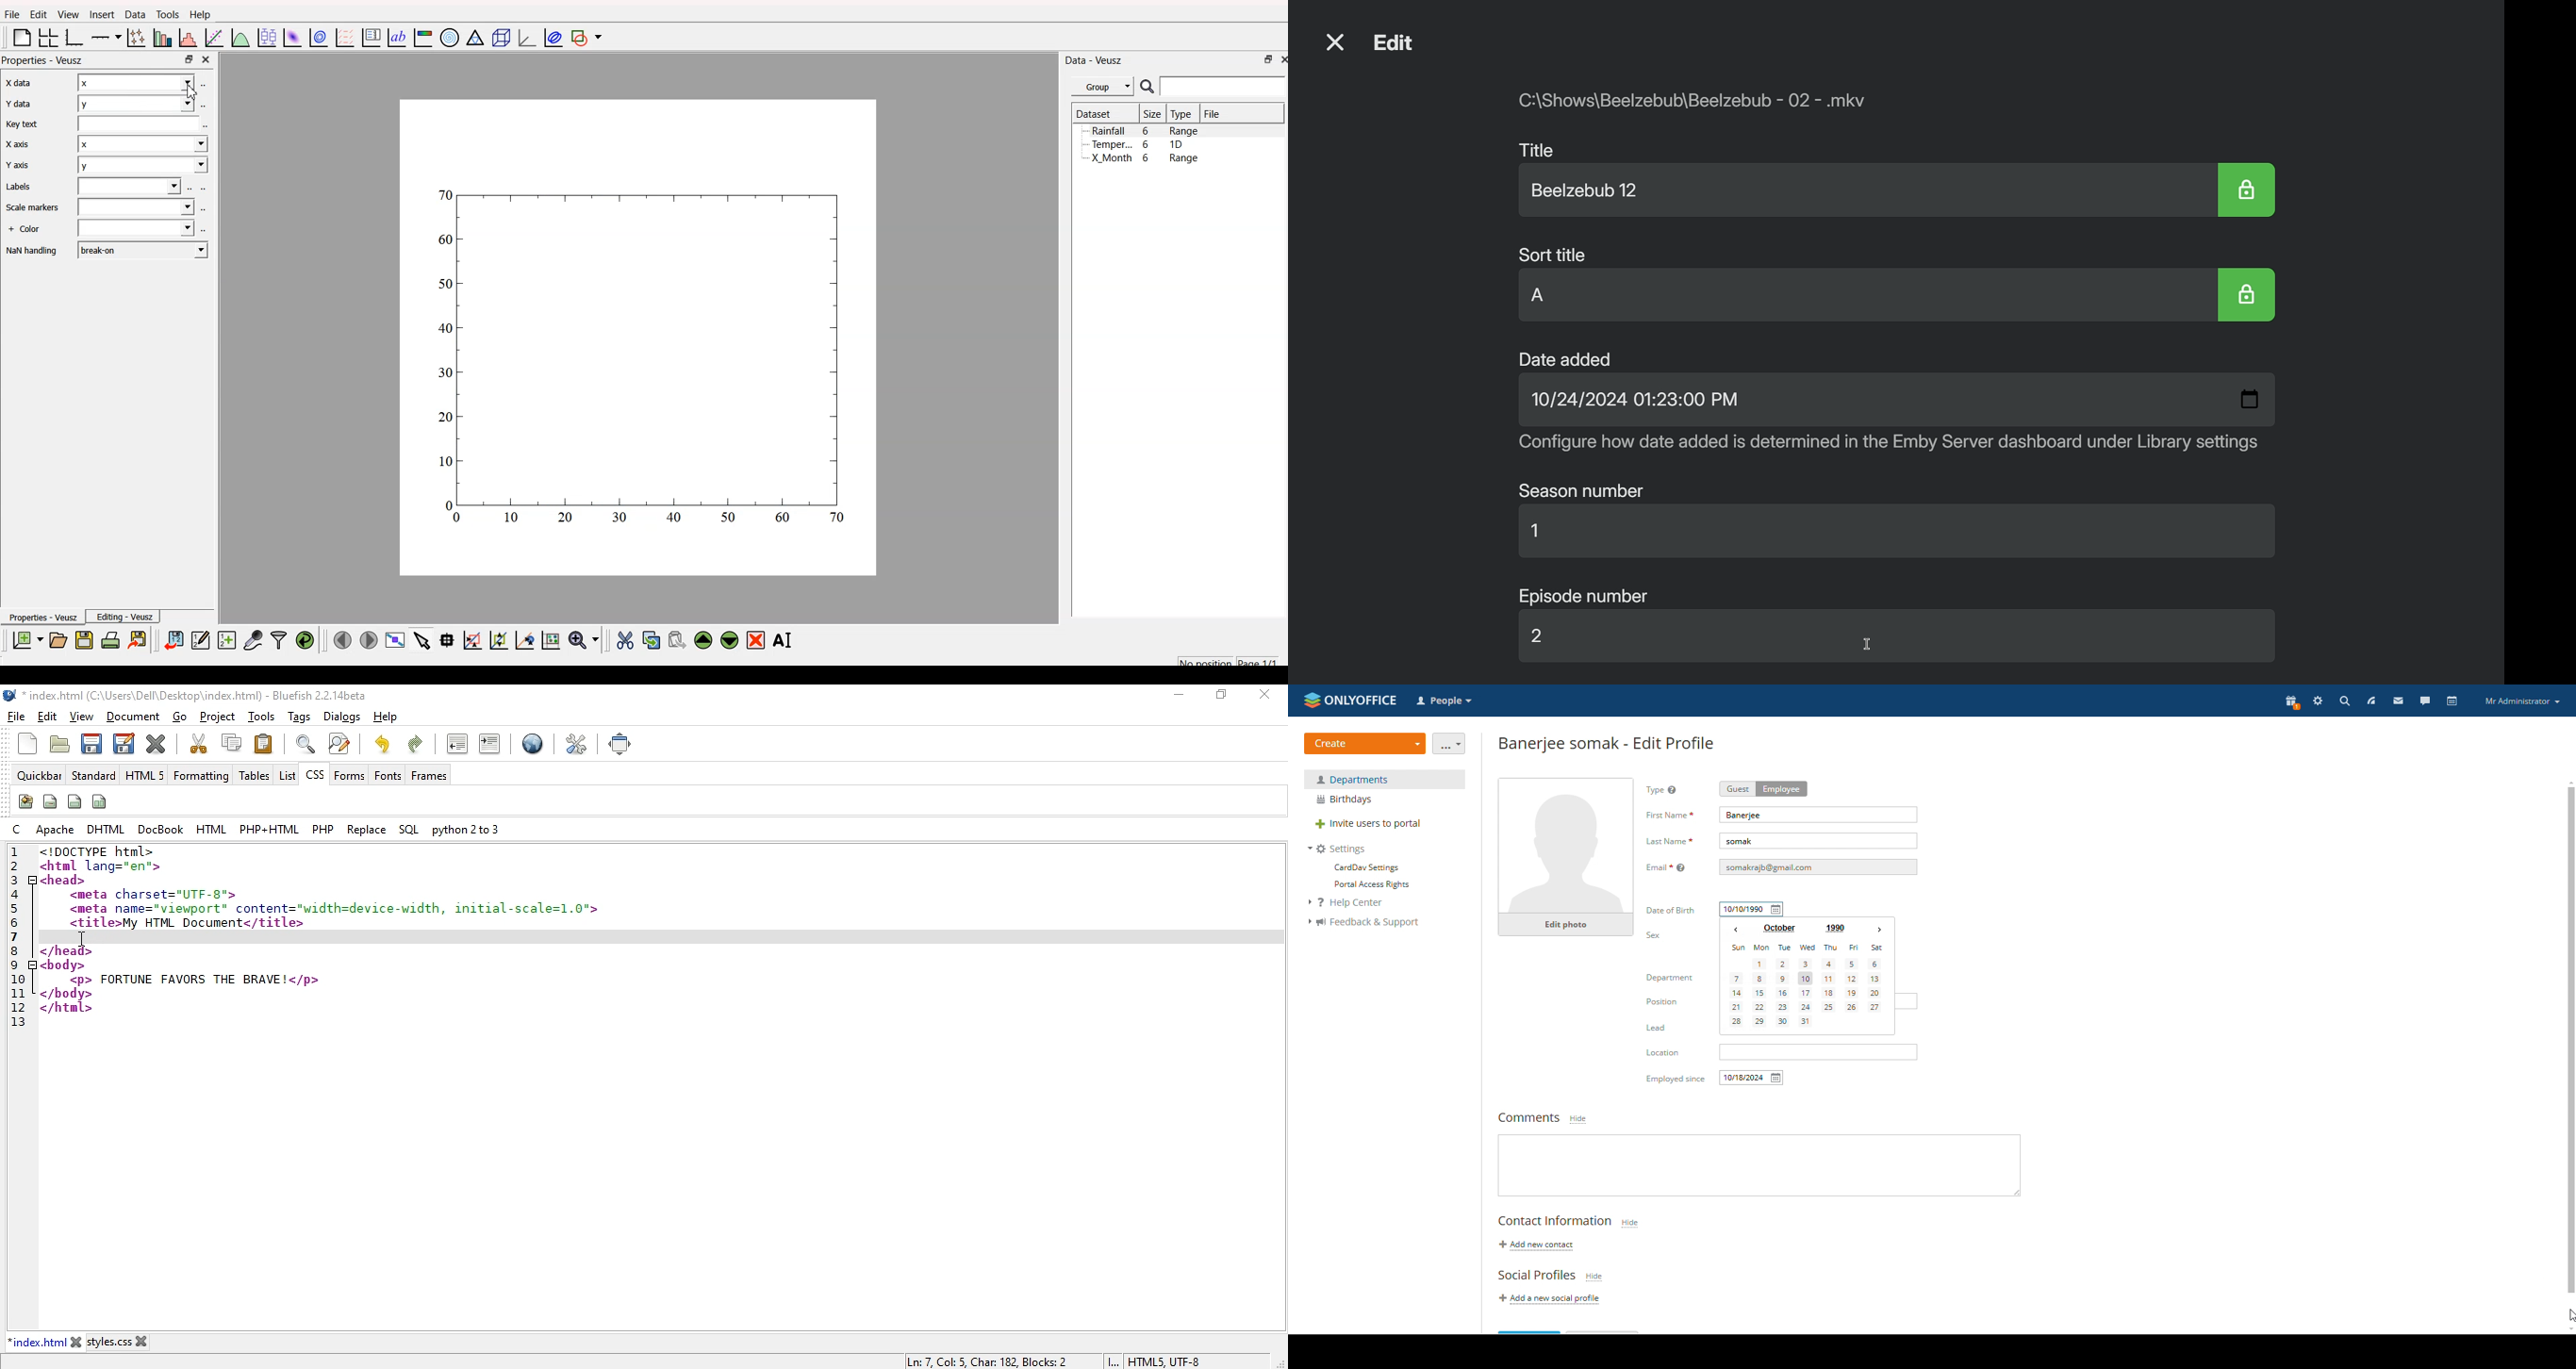  Describe the element at coordinates (317, 38) in the screenshot. I see `plot data` at that location.